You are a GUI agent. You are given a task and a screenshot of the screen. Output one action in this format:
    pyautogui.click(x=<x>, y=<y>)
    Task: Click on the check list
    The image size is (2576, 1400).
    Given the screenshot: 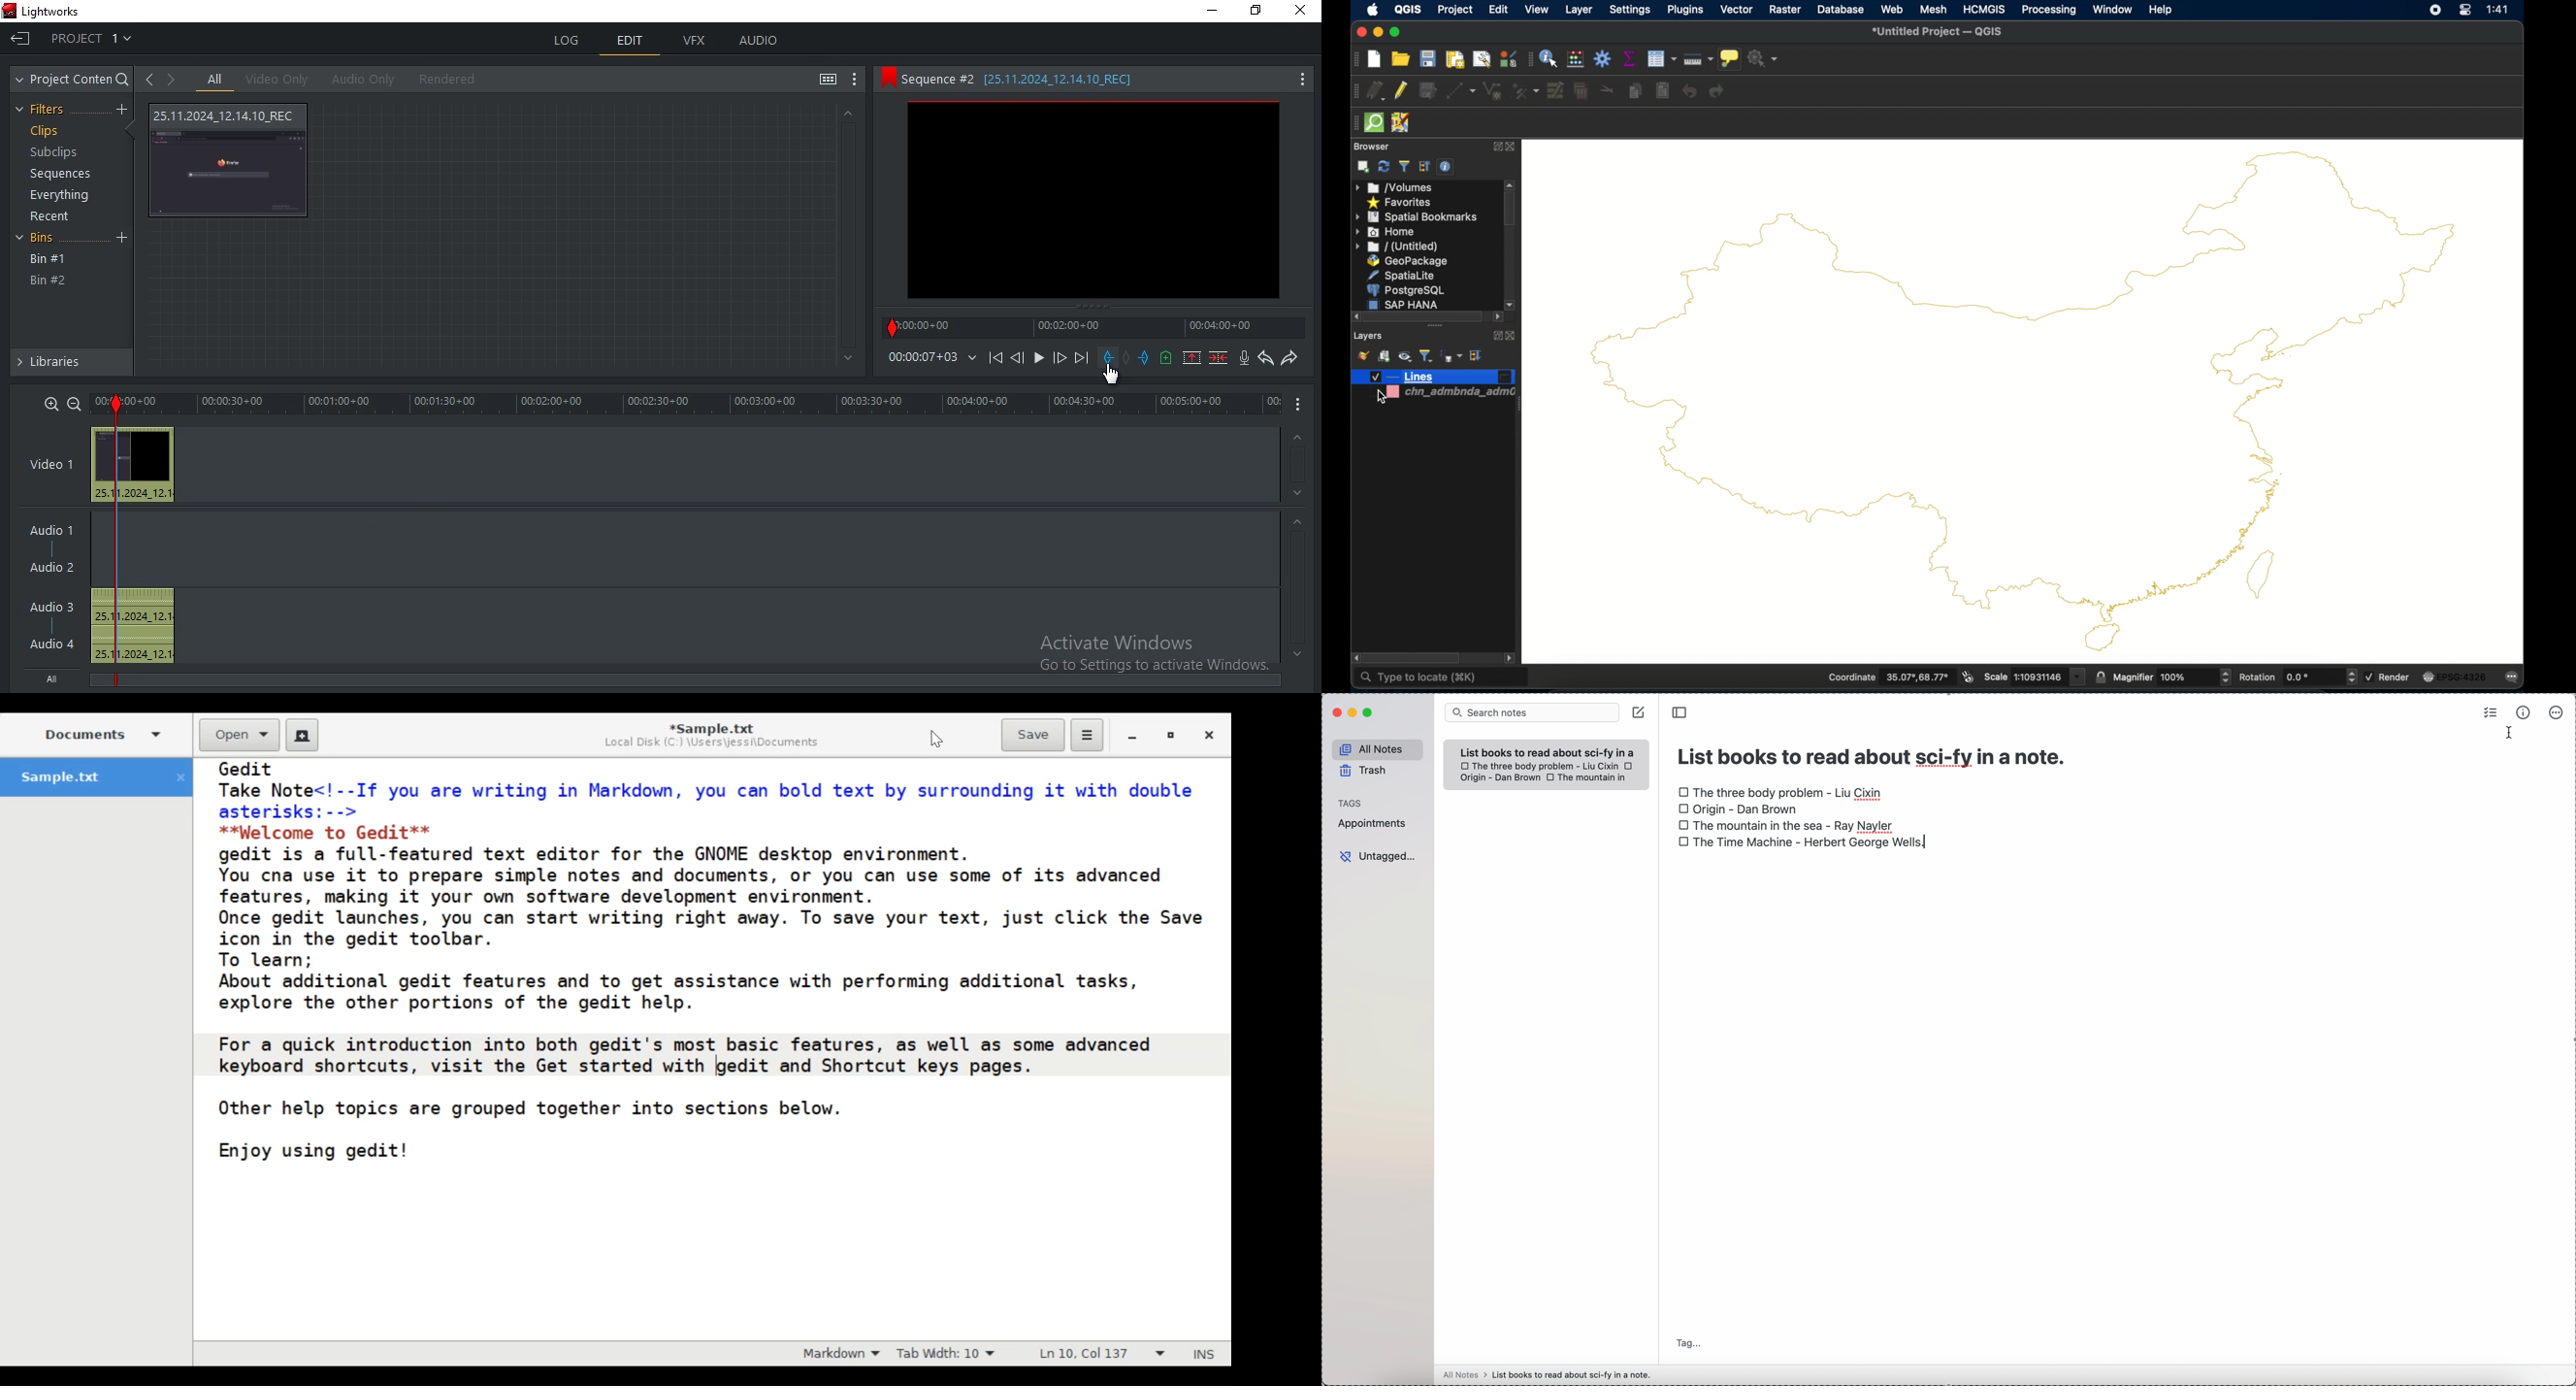 What is the action you would take?
    pyautogui.click(x=2491, y=712)
    